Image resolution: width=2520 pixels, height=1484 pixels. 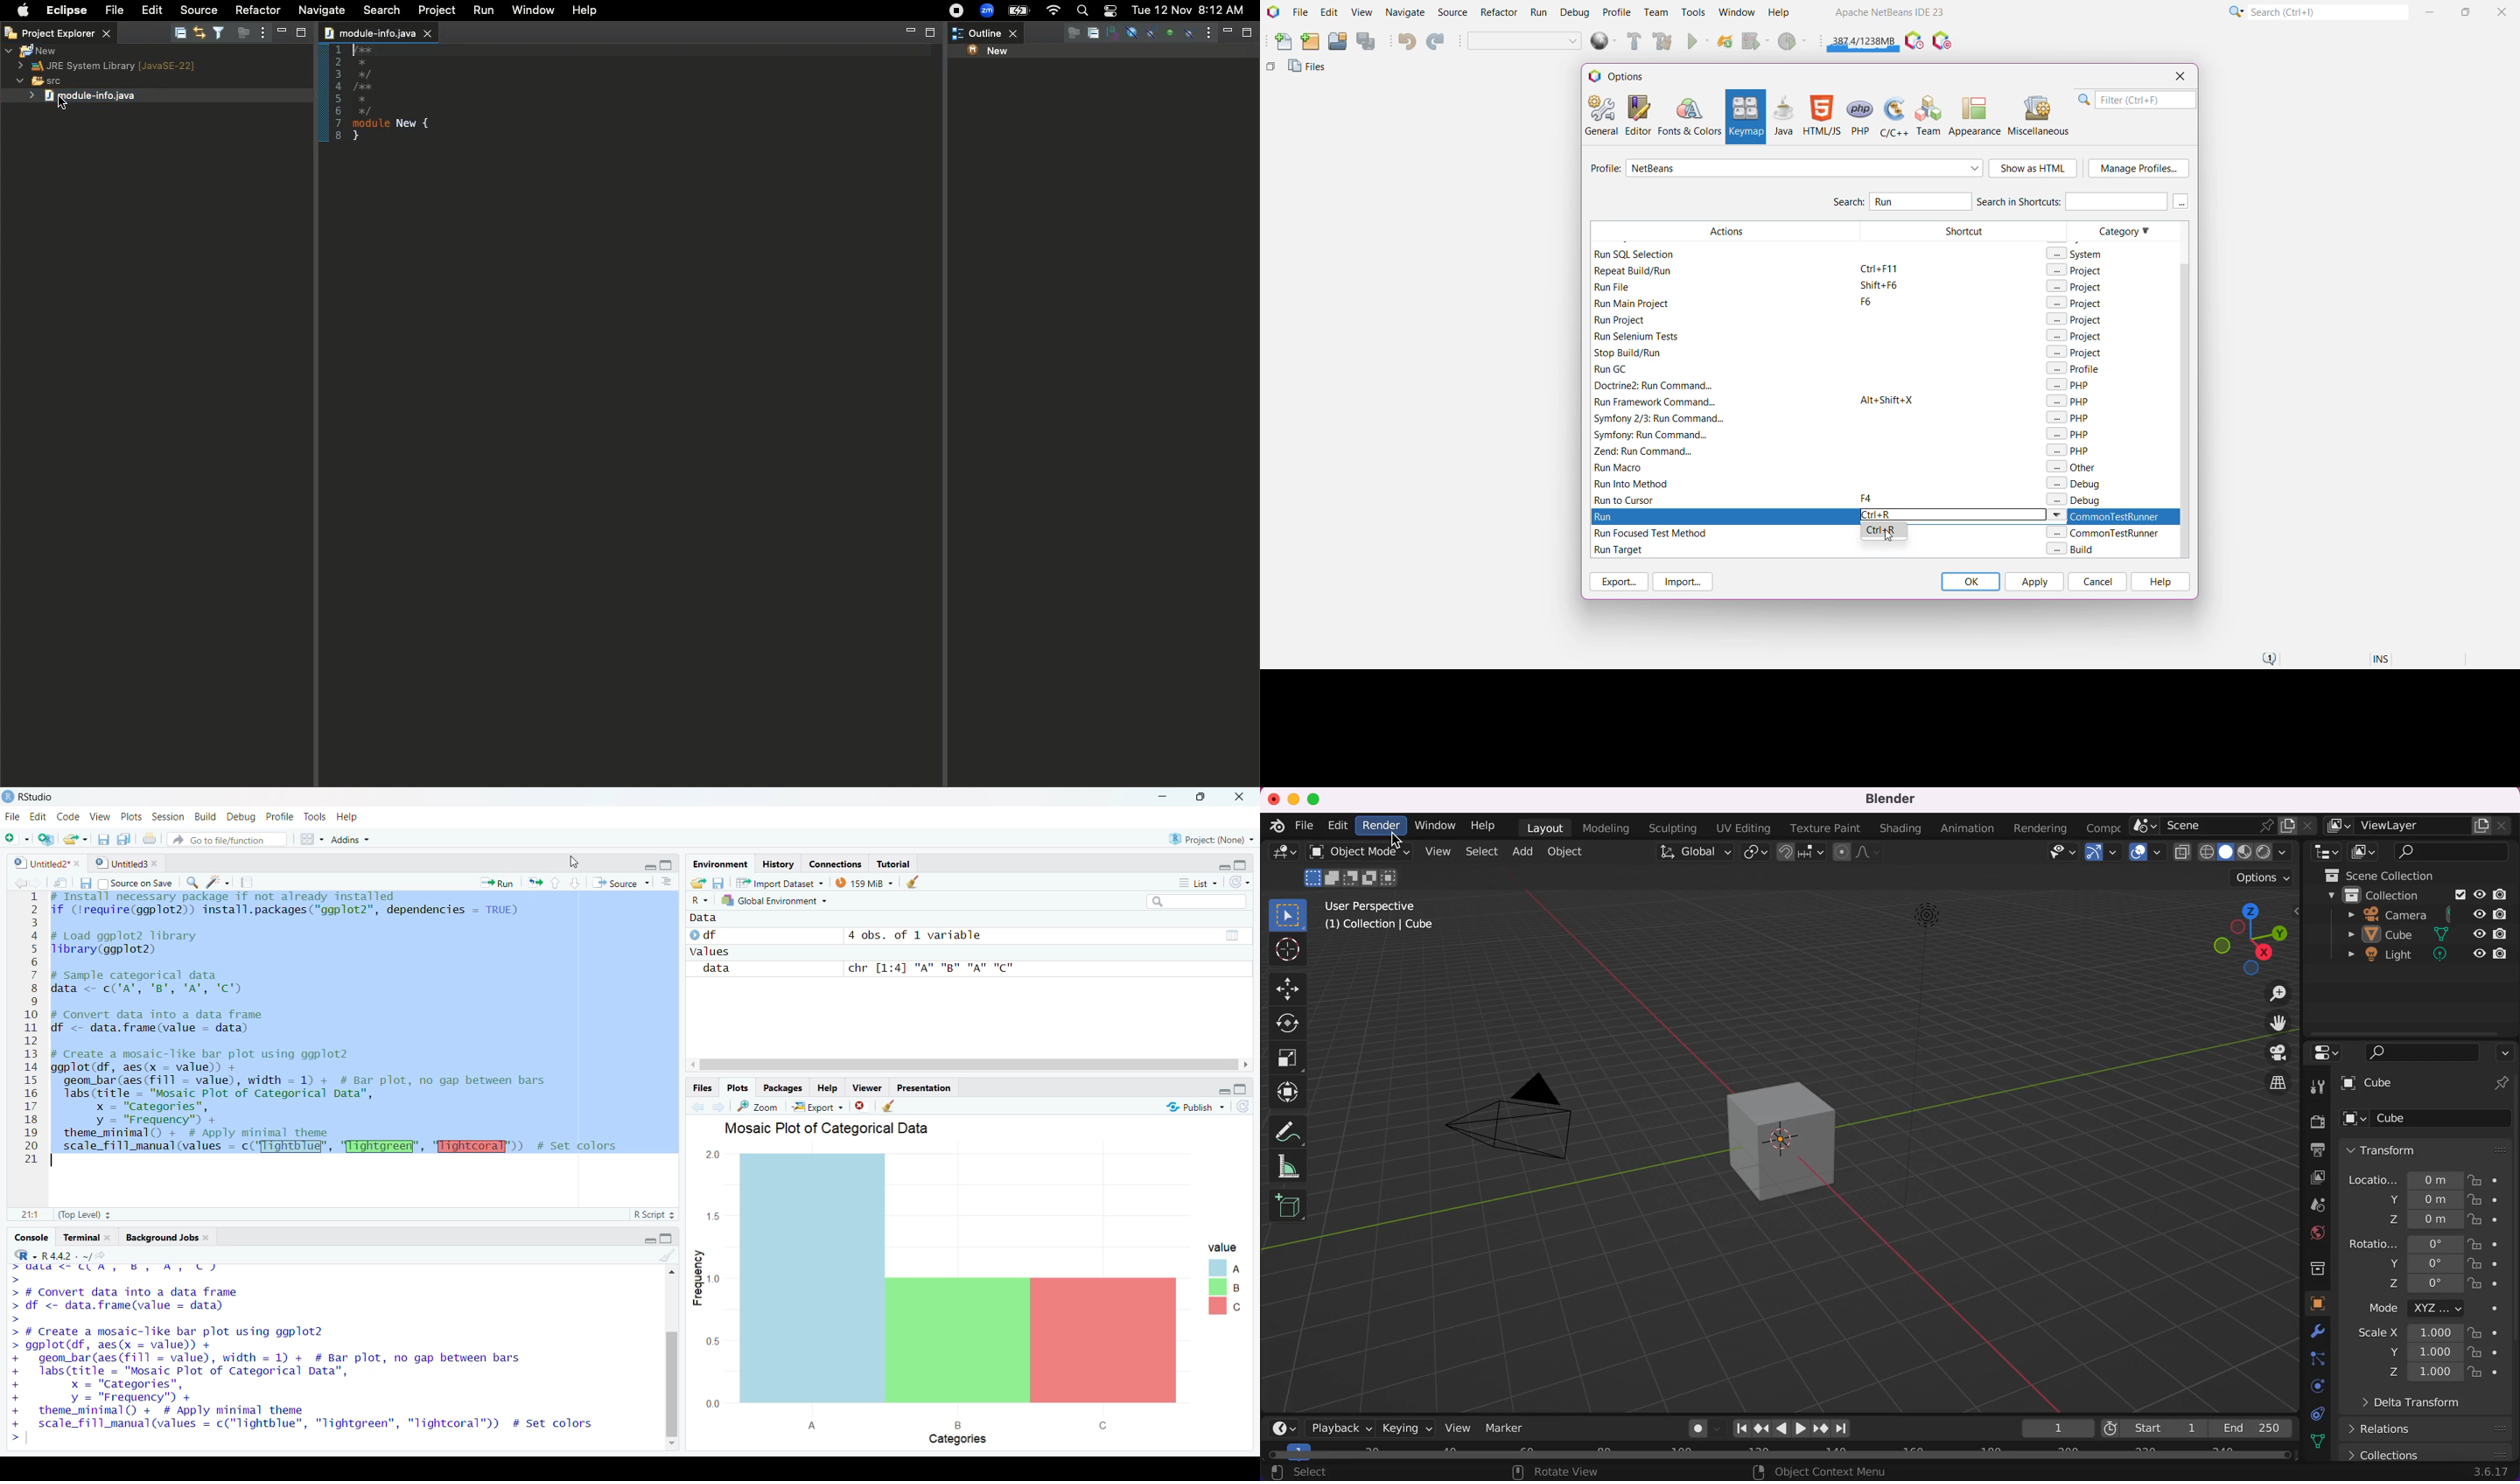 What do you see at coordinates (2425, 1284) in the screenshot?
I see `z 0` at bounding box center [2425, 1284].